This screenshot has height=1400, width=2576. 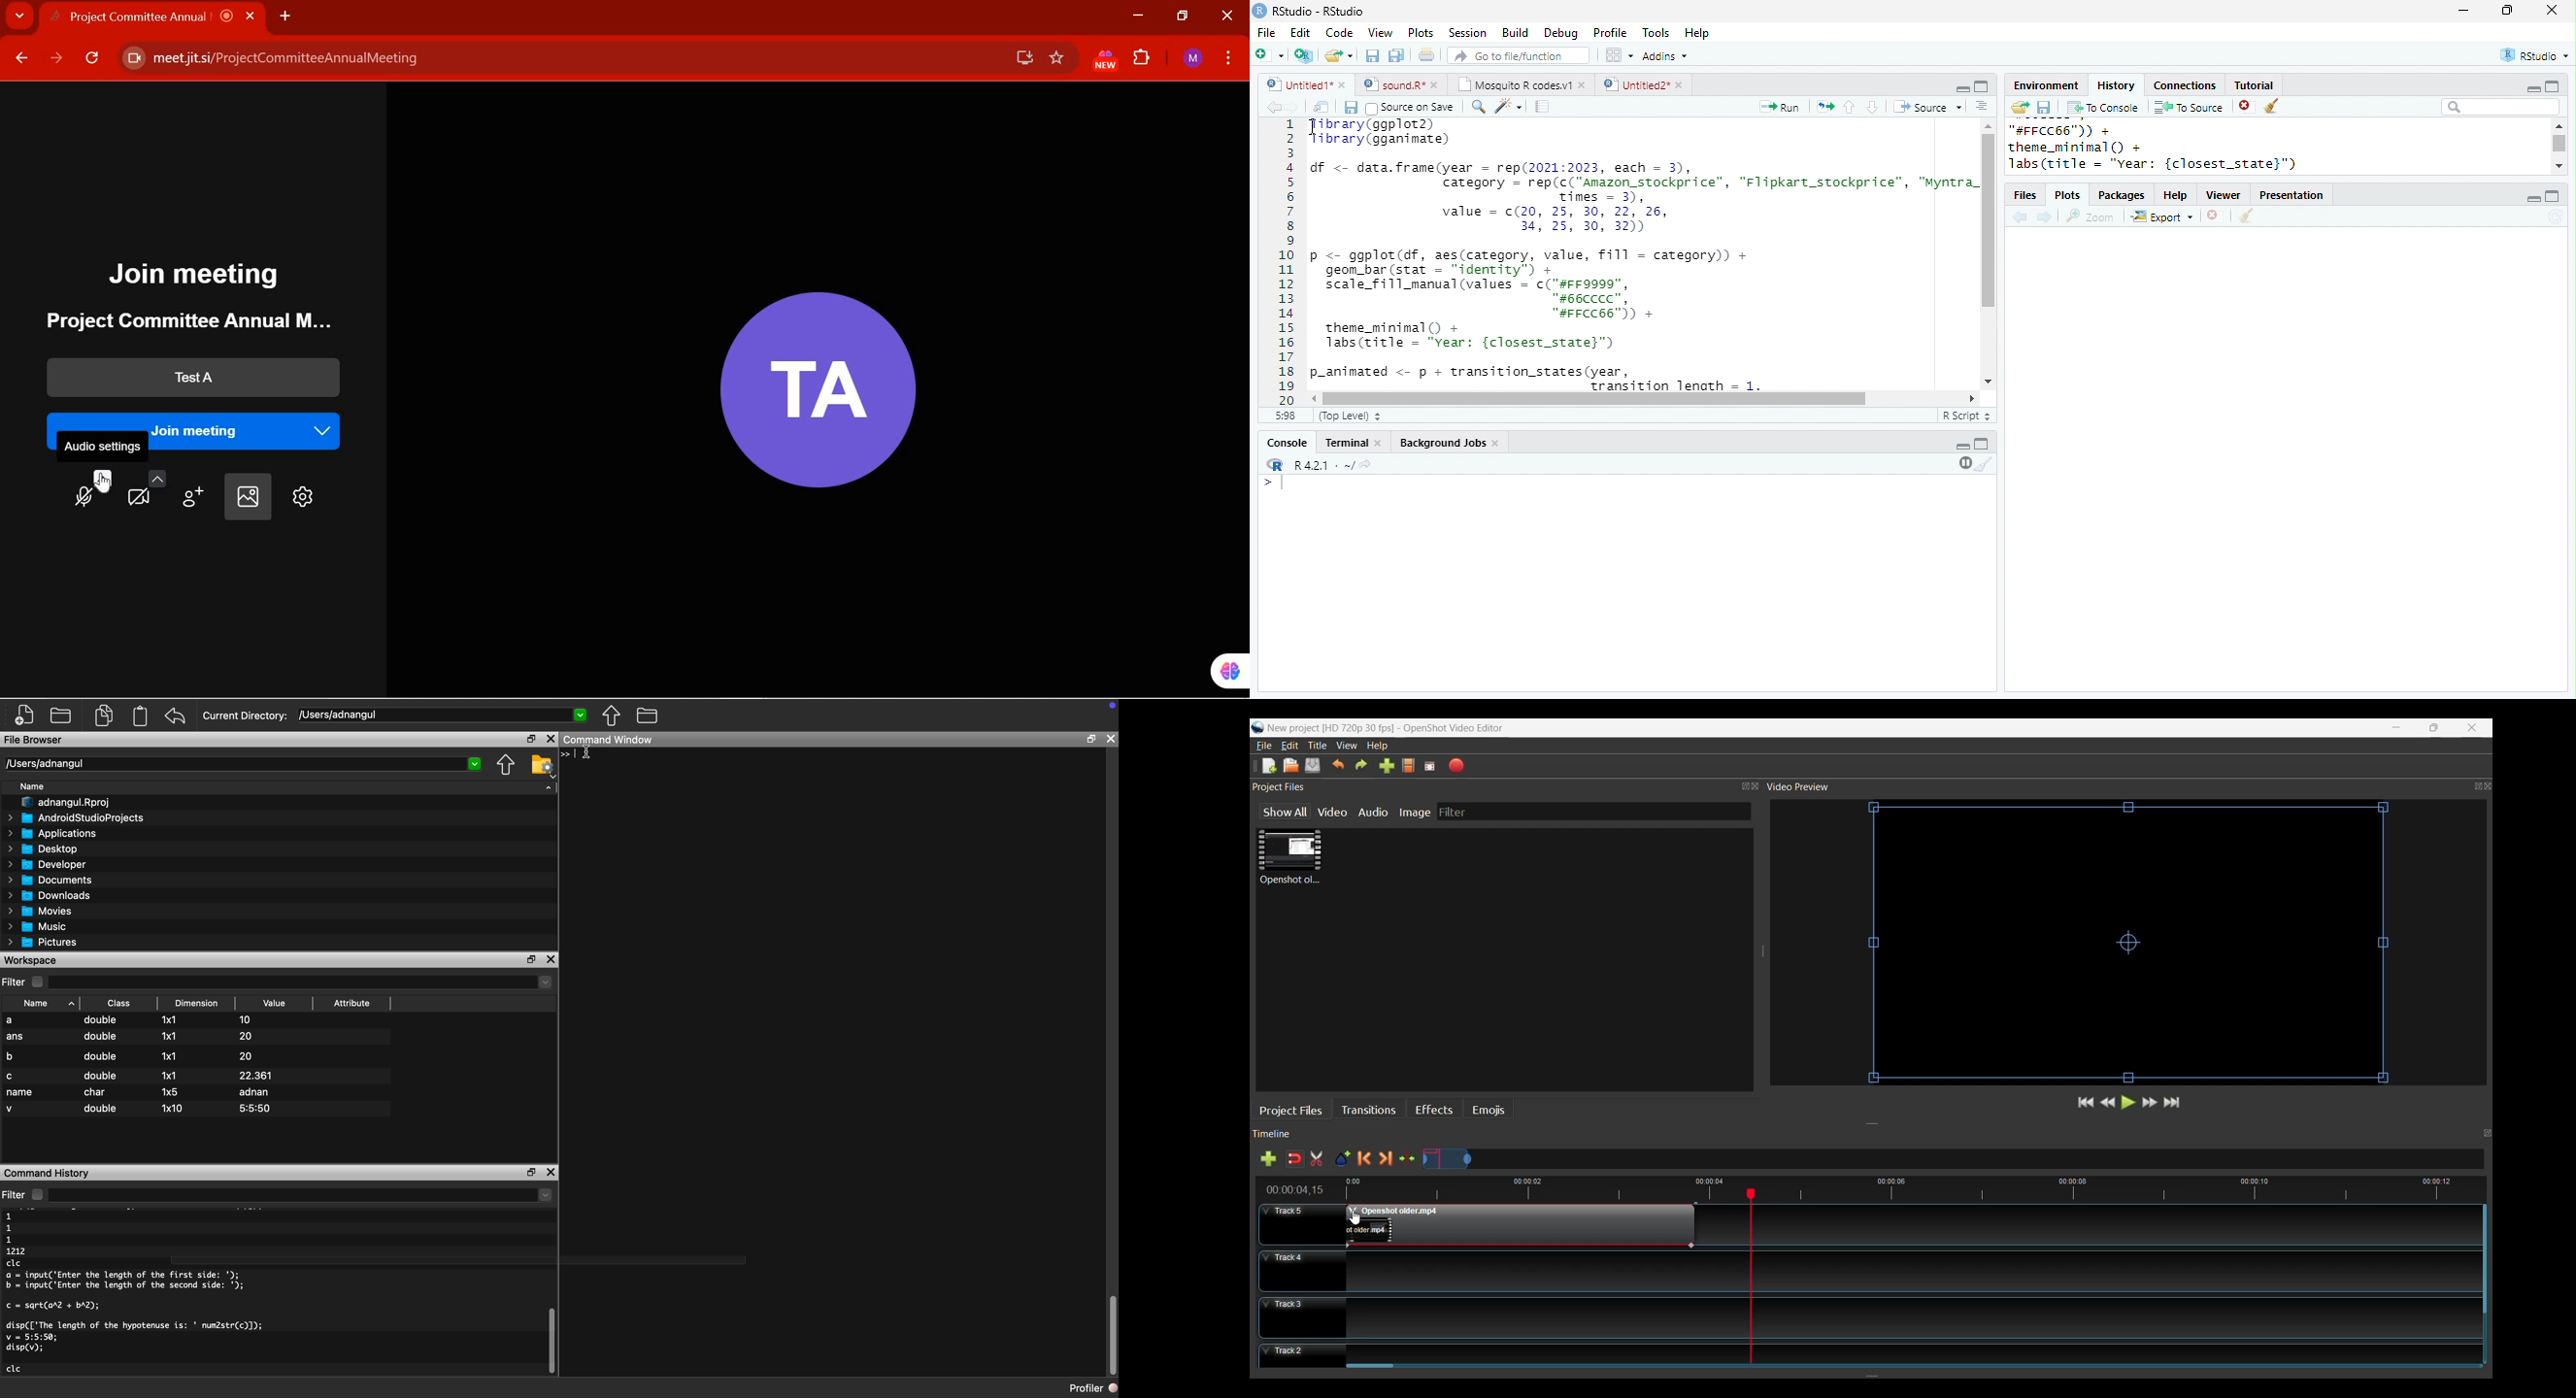 I want to click on minimize, so click(x=2462, y=11).